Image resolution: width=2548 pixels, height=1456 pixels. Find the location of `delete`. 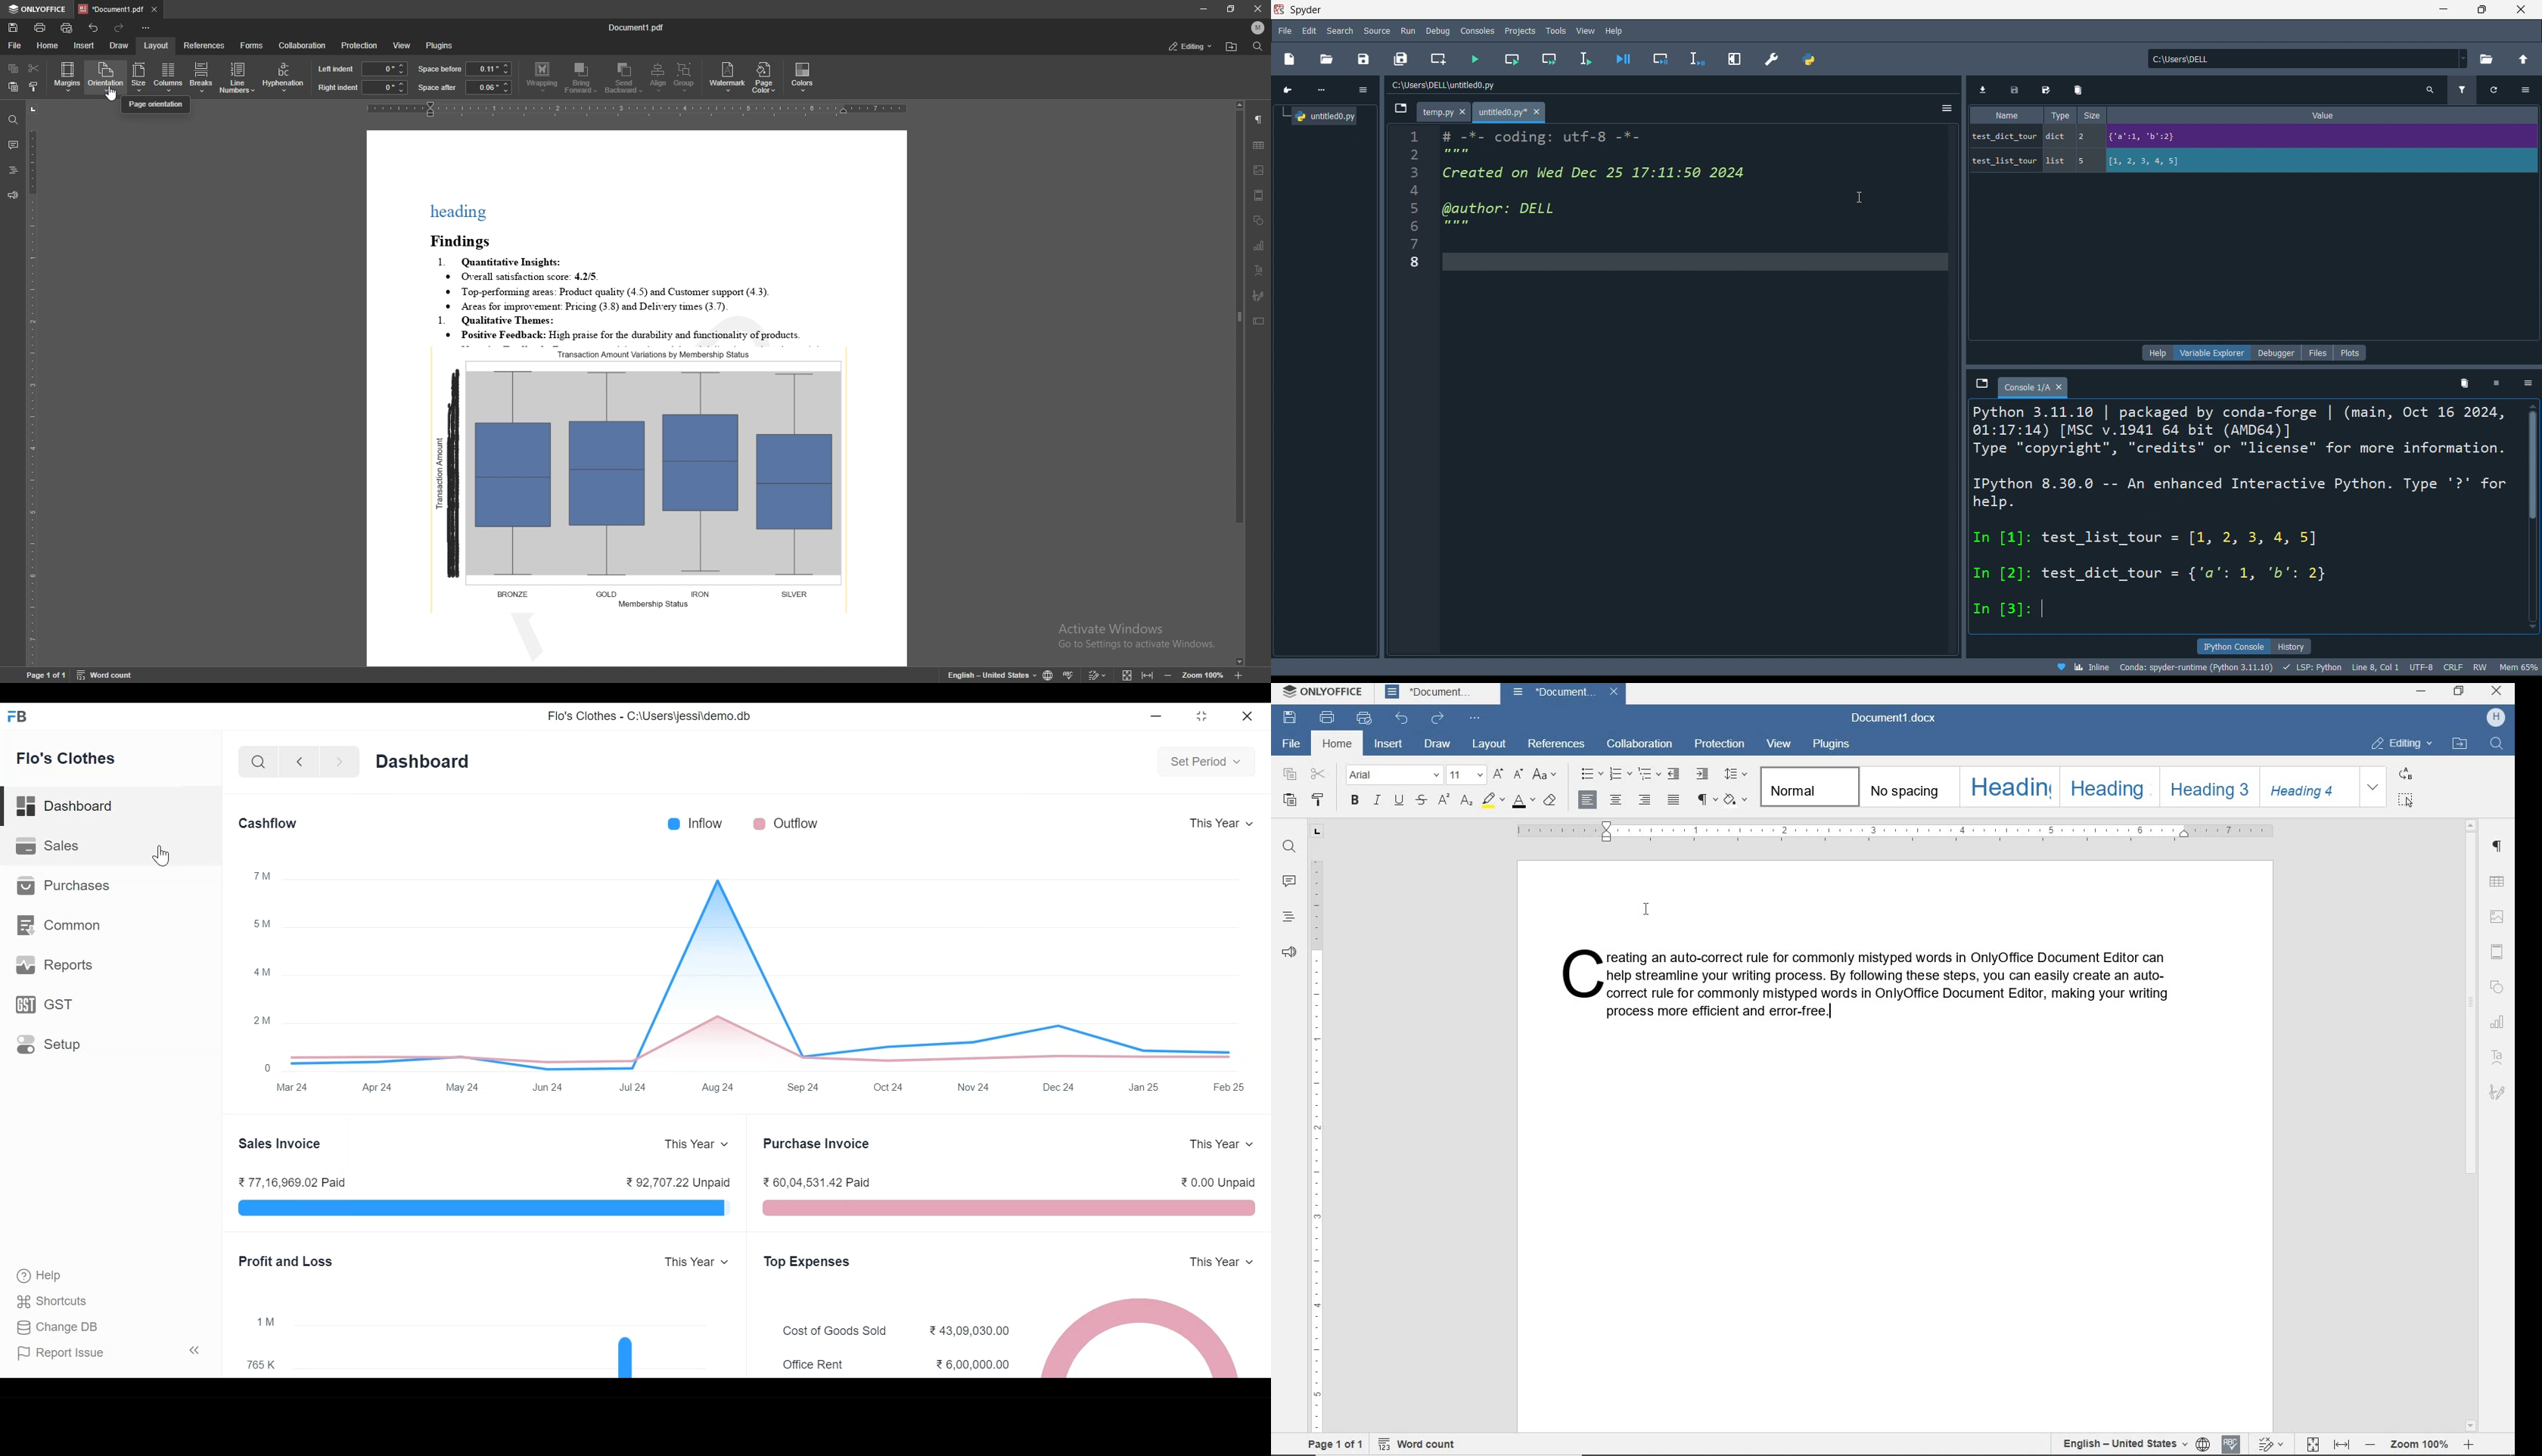

delete is located at coordinates (2081, 89).